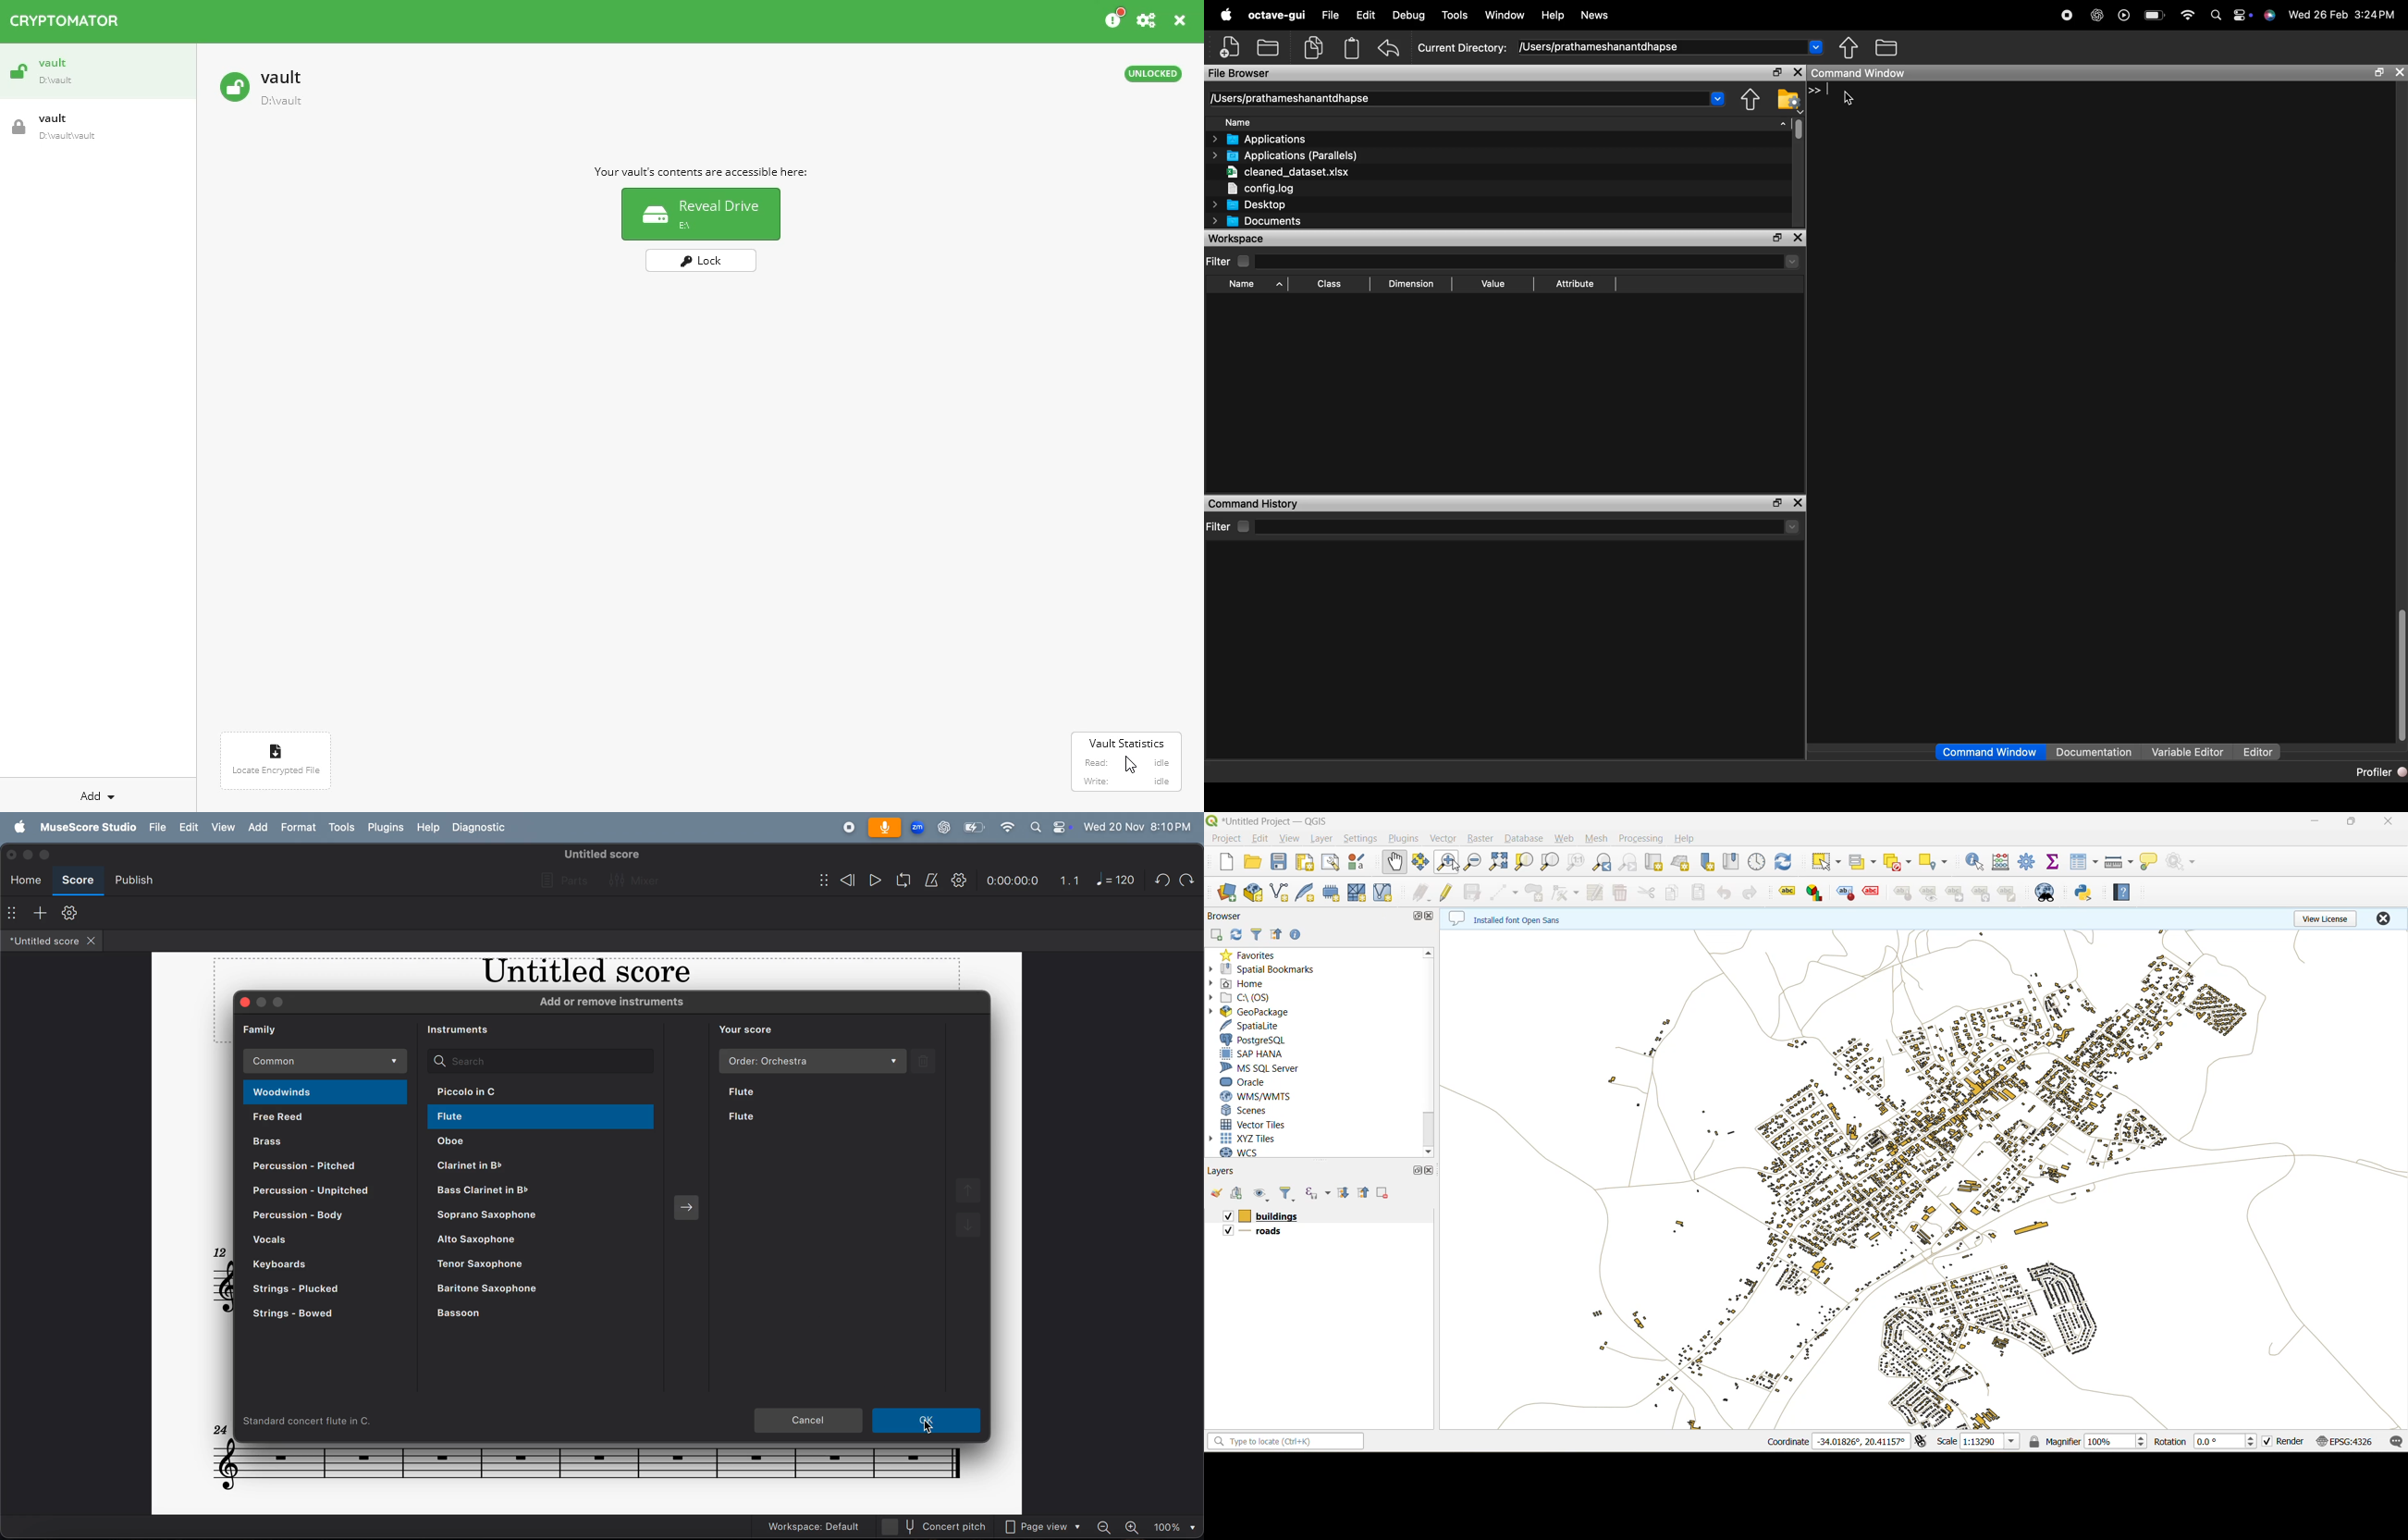  Describe the element at coordinates (1471, 863) in the screenshot. I see `zoom out` at that location.